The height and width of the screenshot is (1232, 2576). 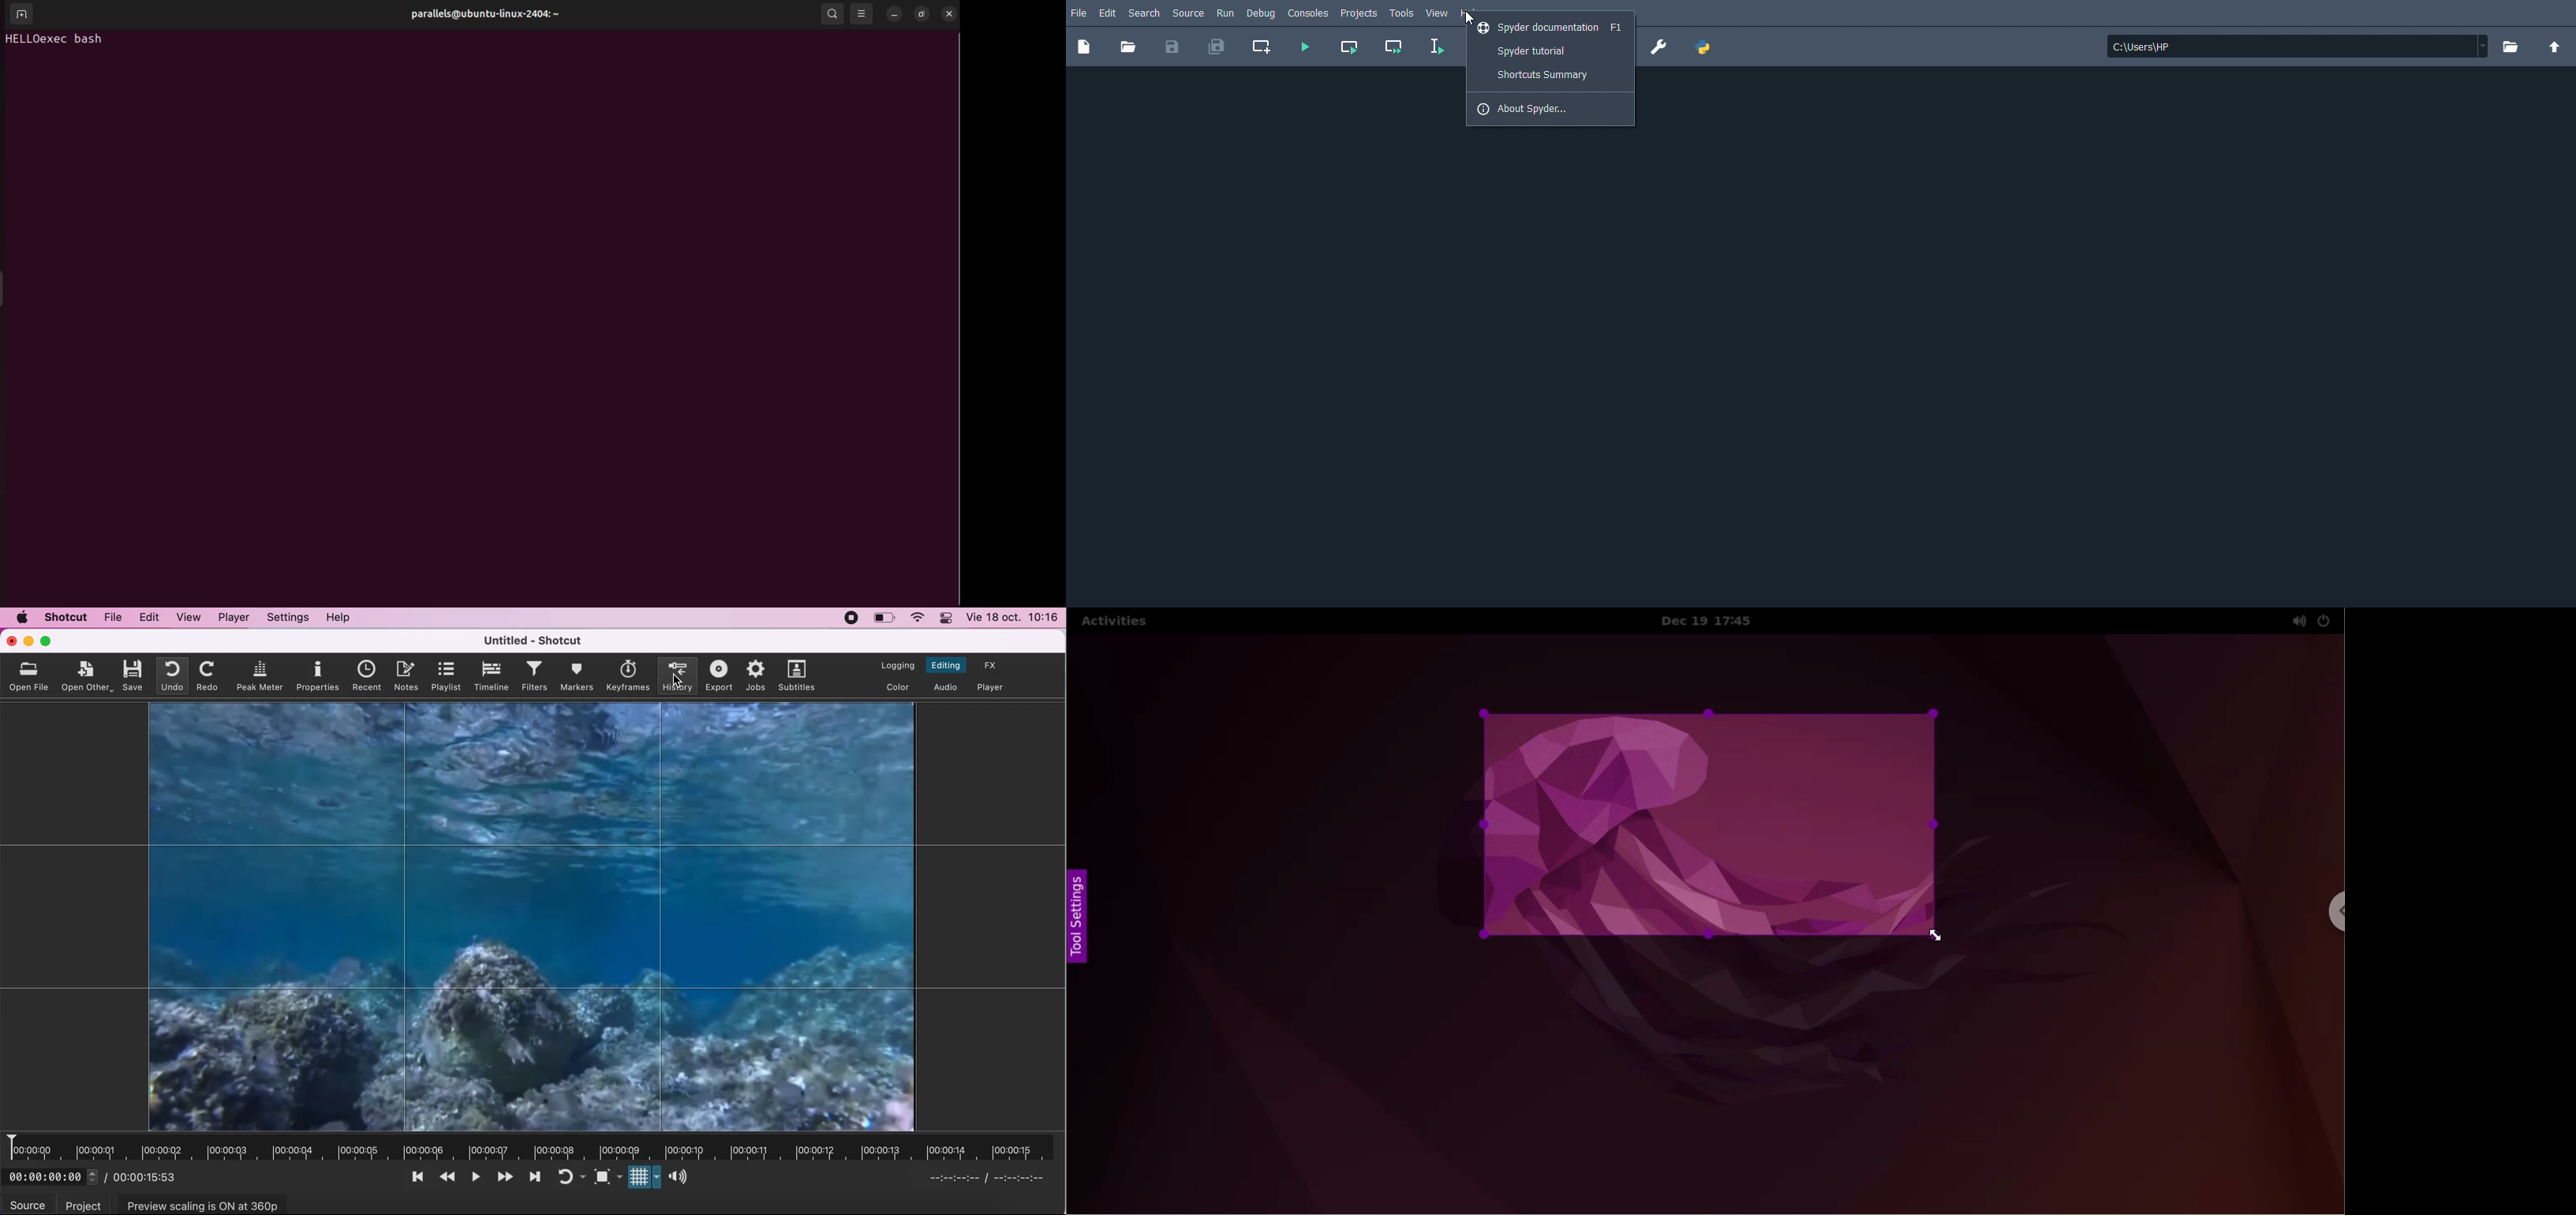 I want to click on recent, so click(x=365, y=675).